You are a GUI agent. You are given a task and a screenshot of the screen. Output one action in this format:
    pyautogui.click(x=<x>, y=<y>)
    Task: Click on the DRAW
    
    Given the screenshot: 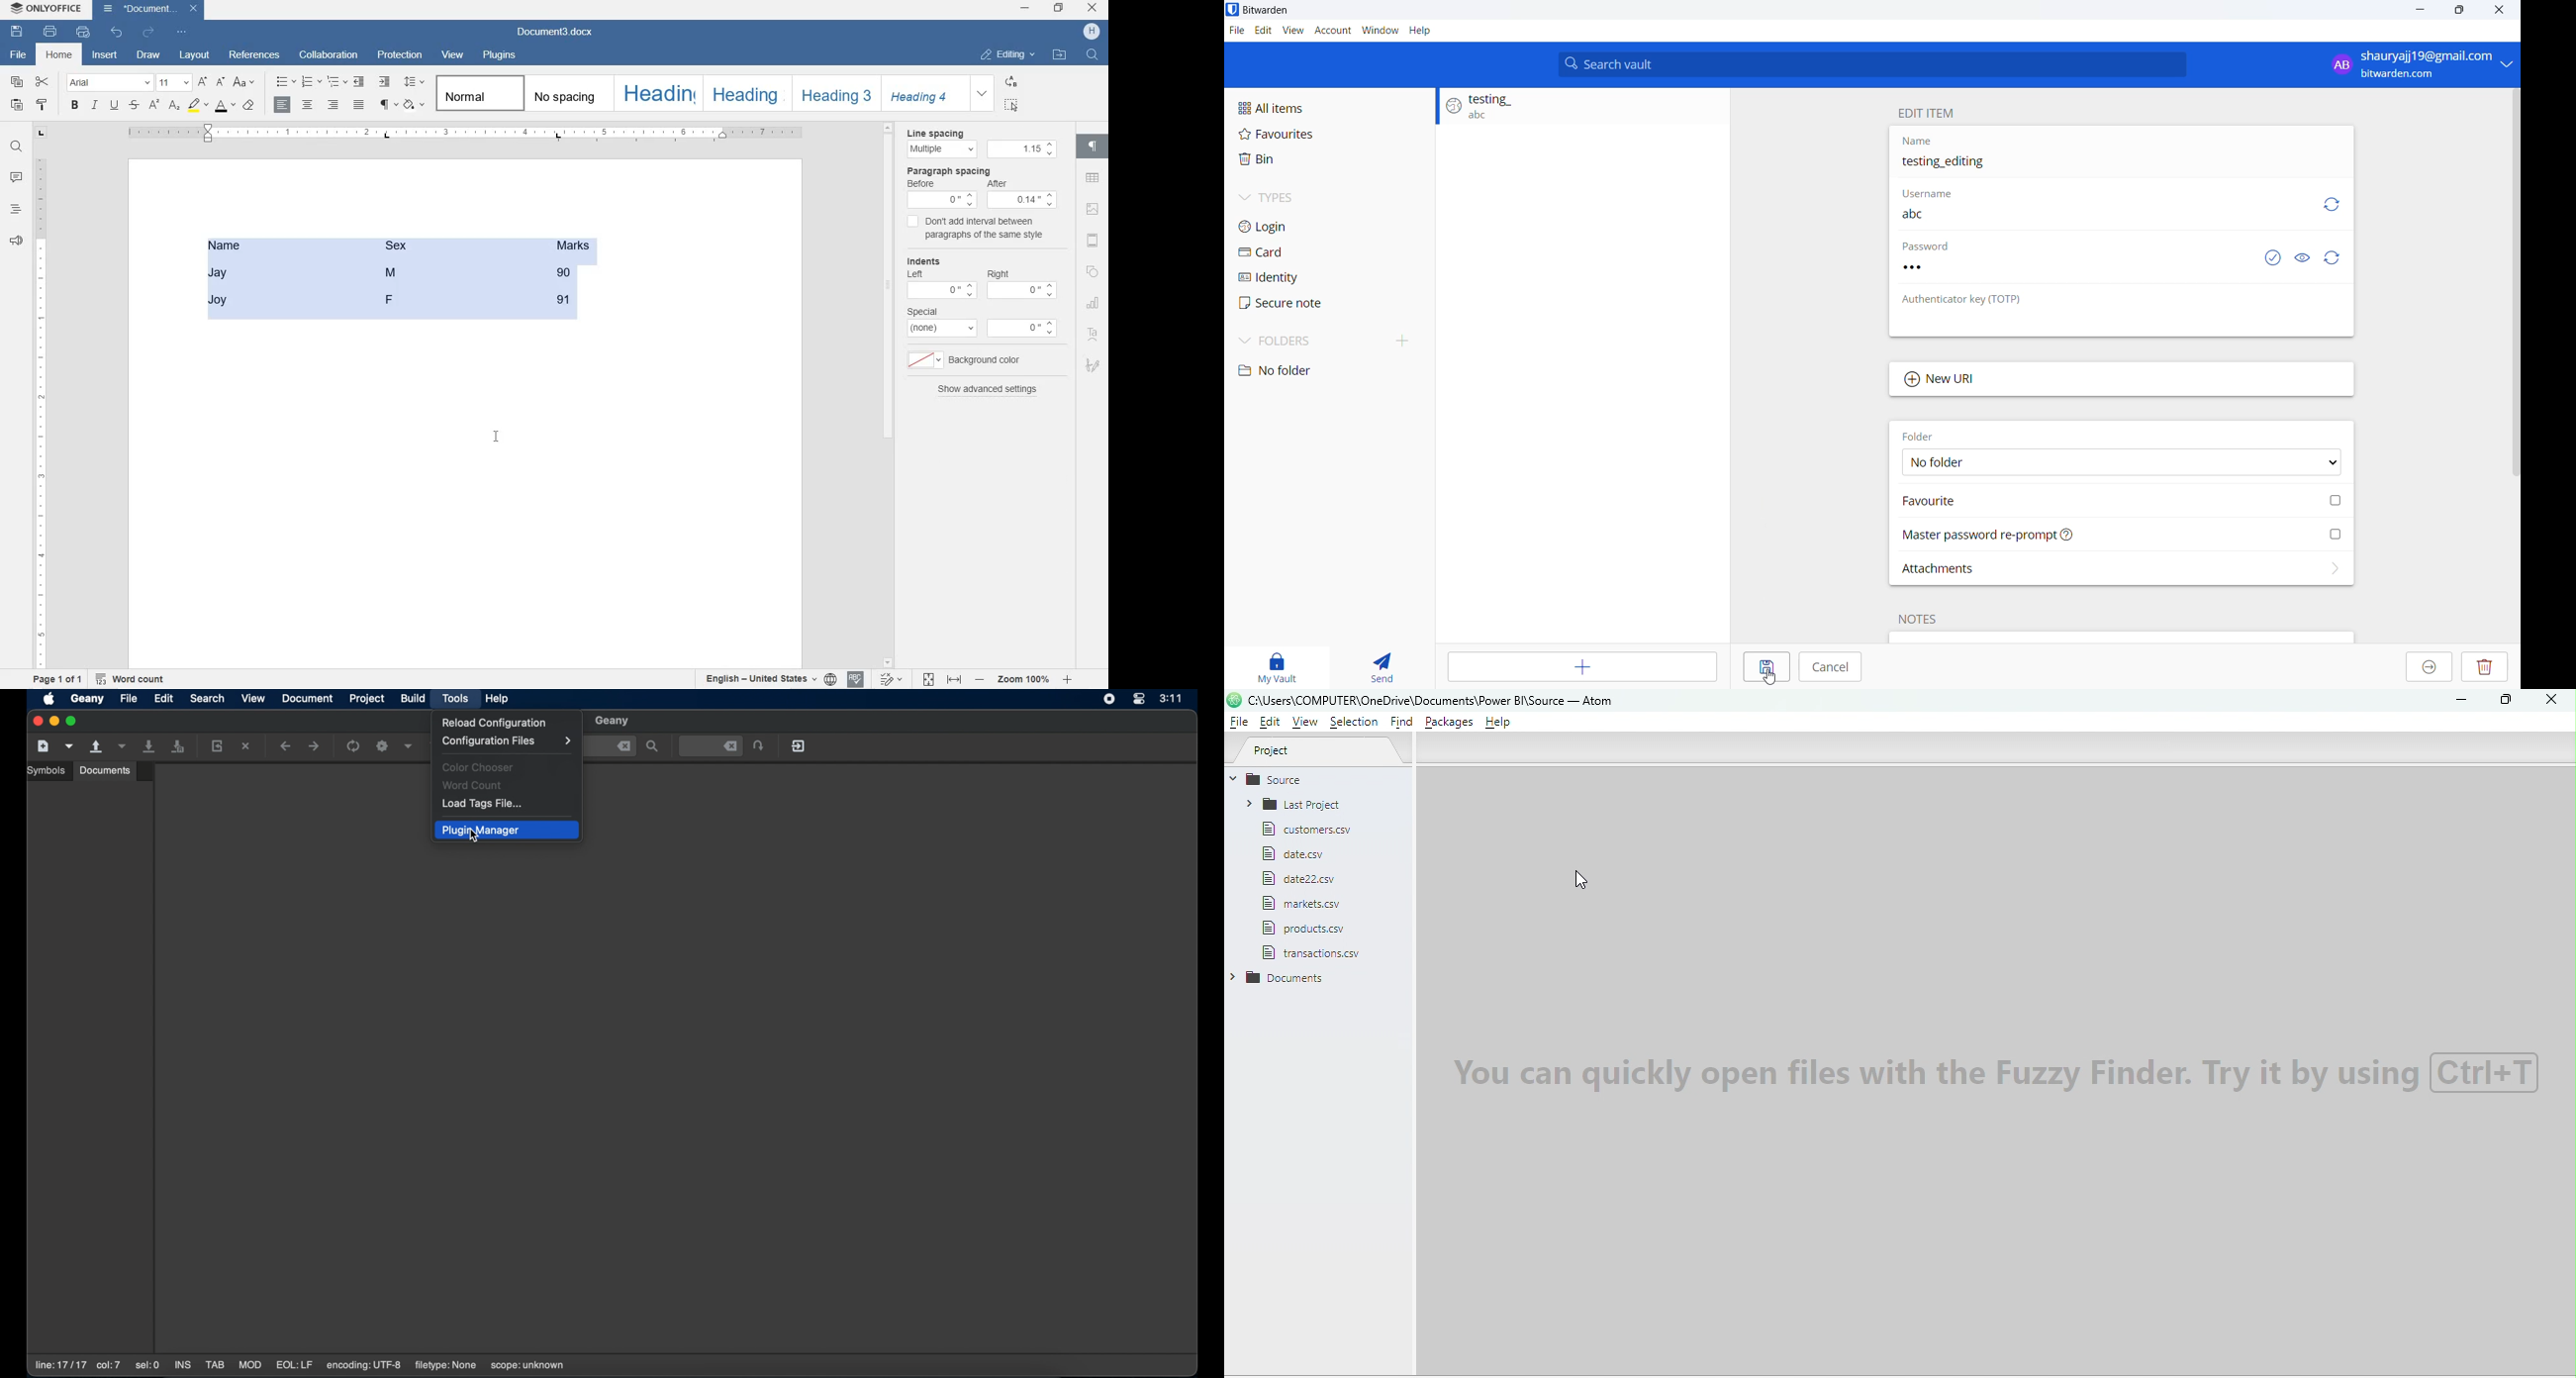 What is the action you would take?
    pyautogui.click(x=149, y=55)
    